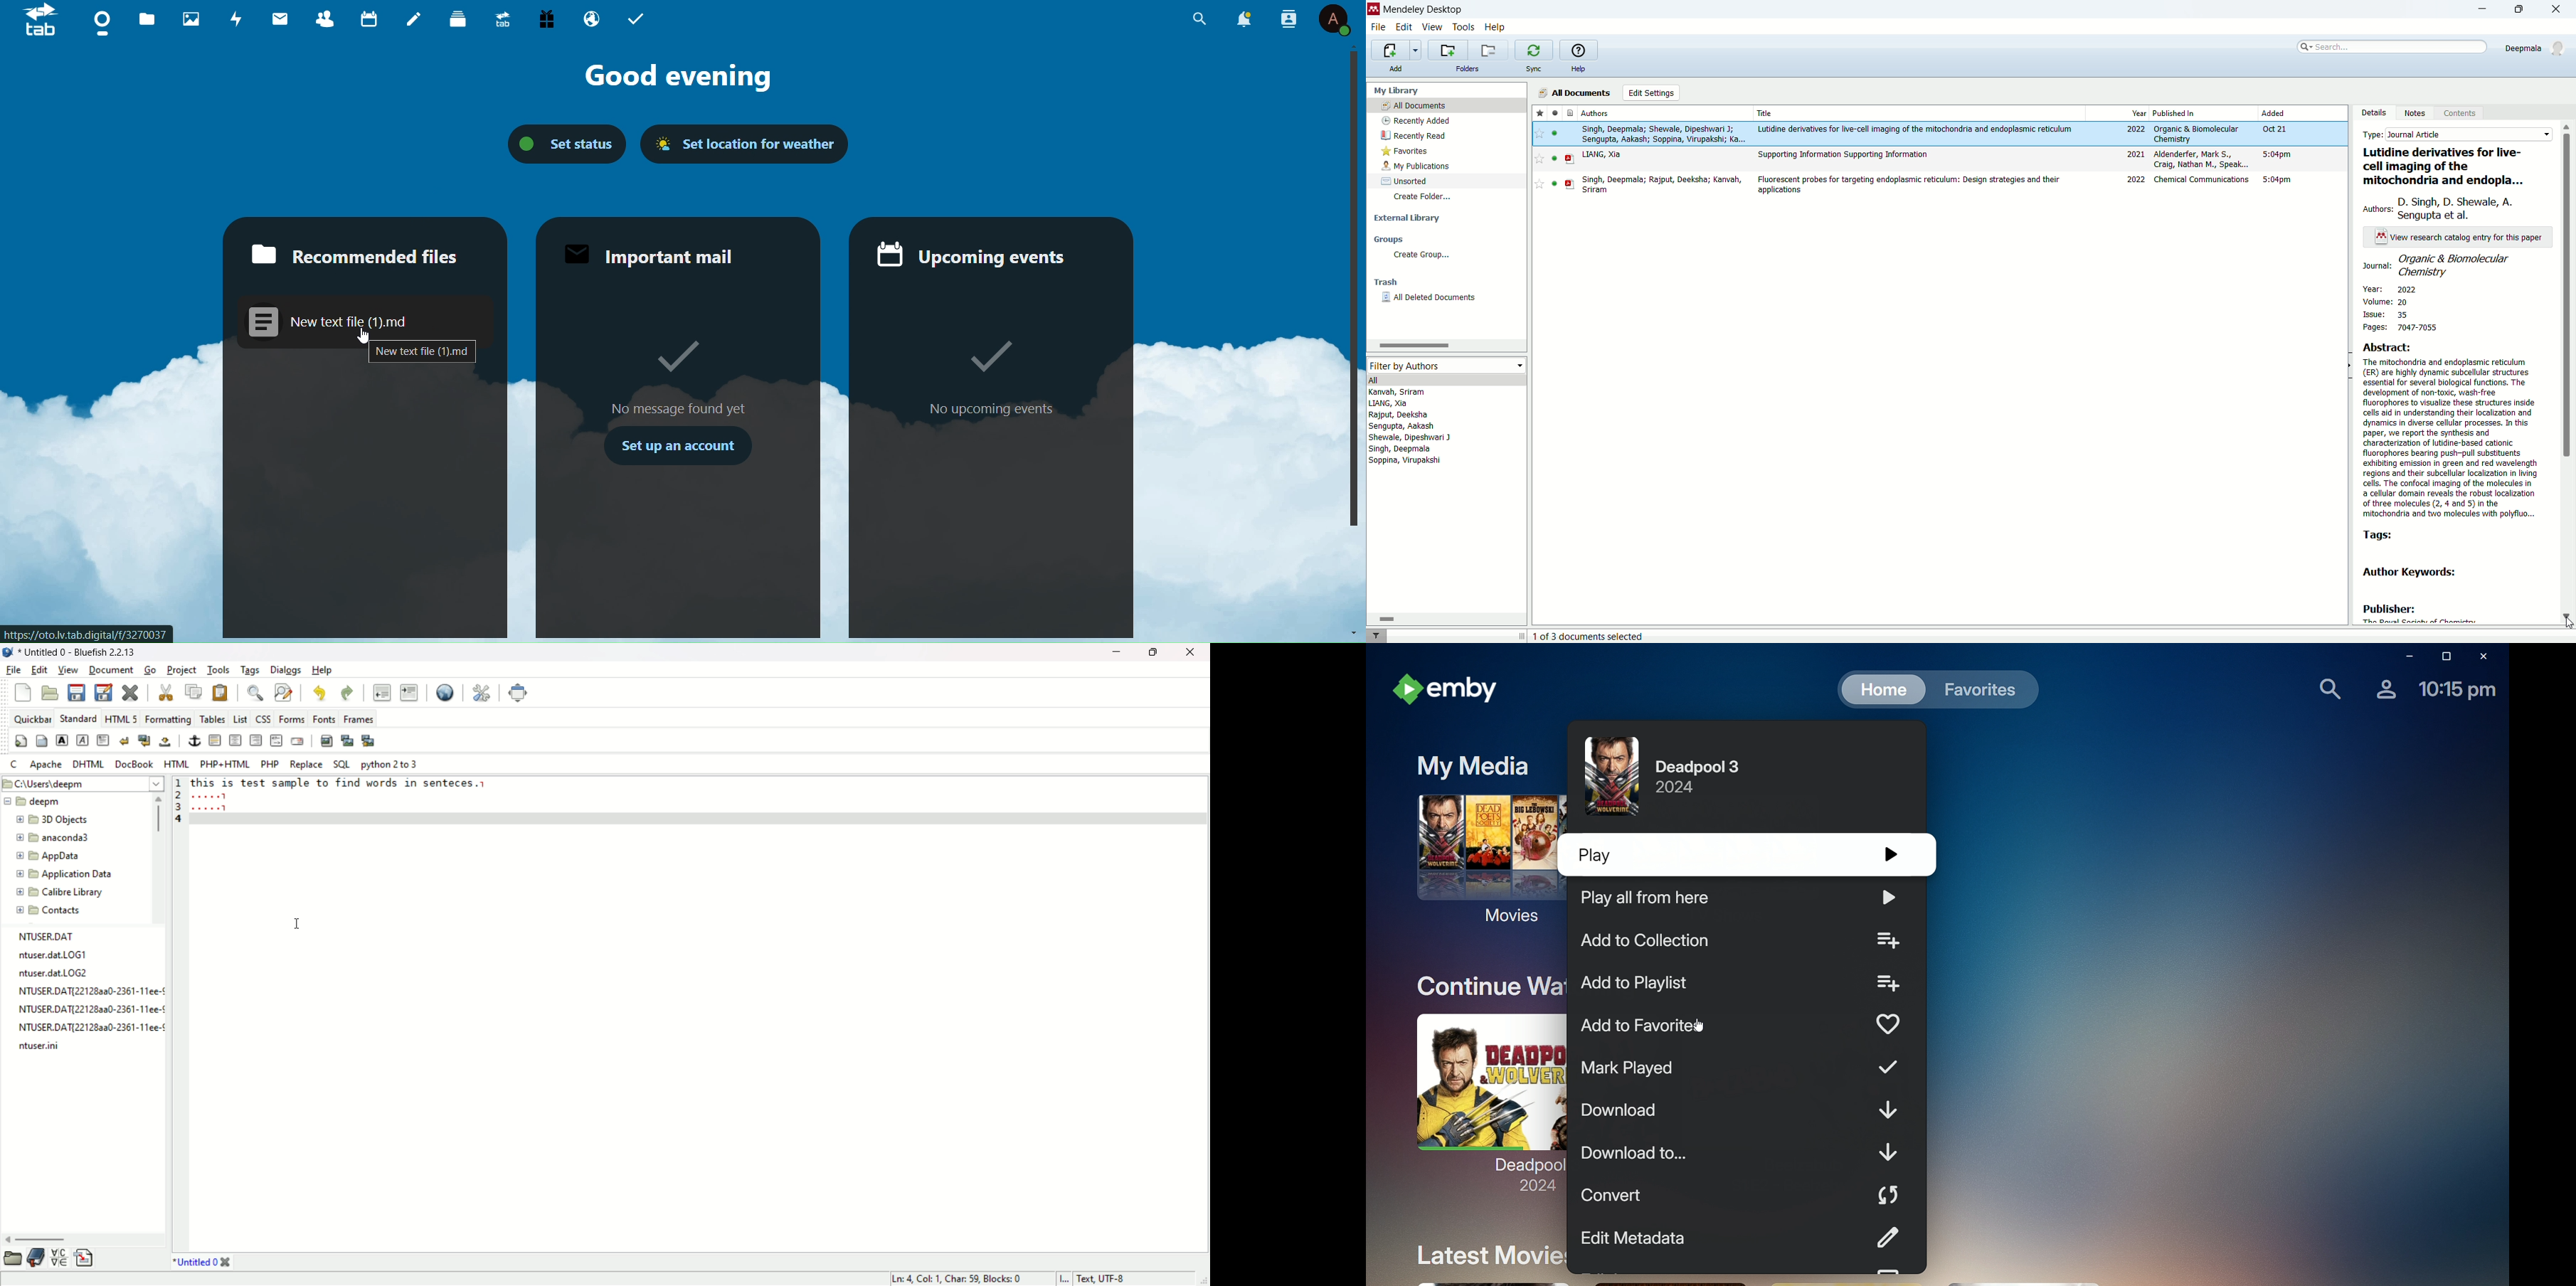 Image resolution: width=2576 pixels, height=1288 pixels. I want to click on recently read, so click(1413, 136).